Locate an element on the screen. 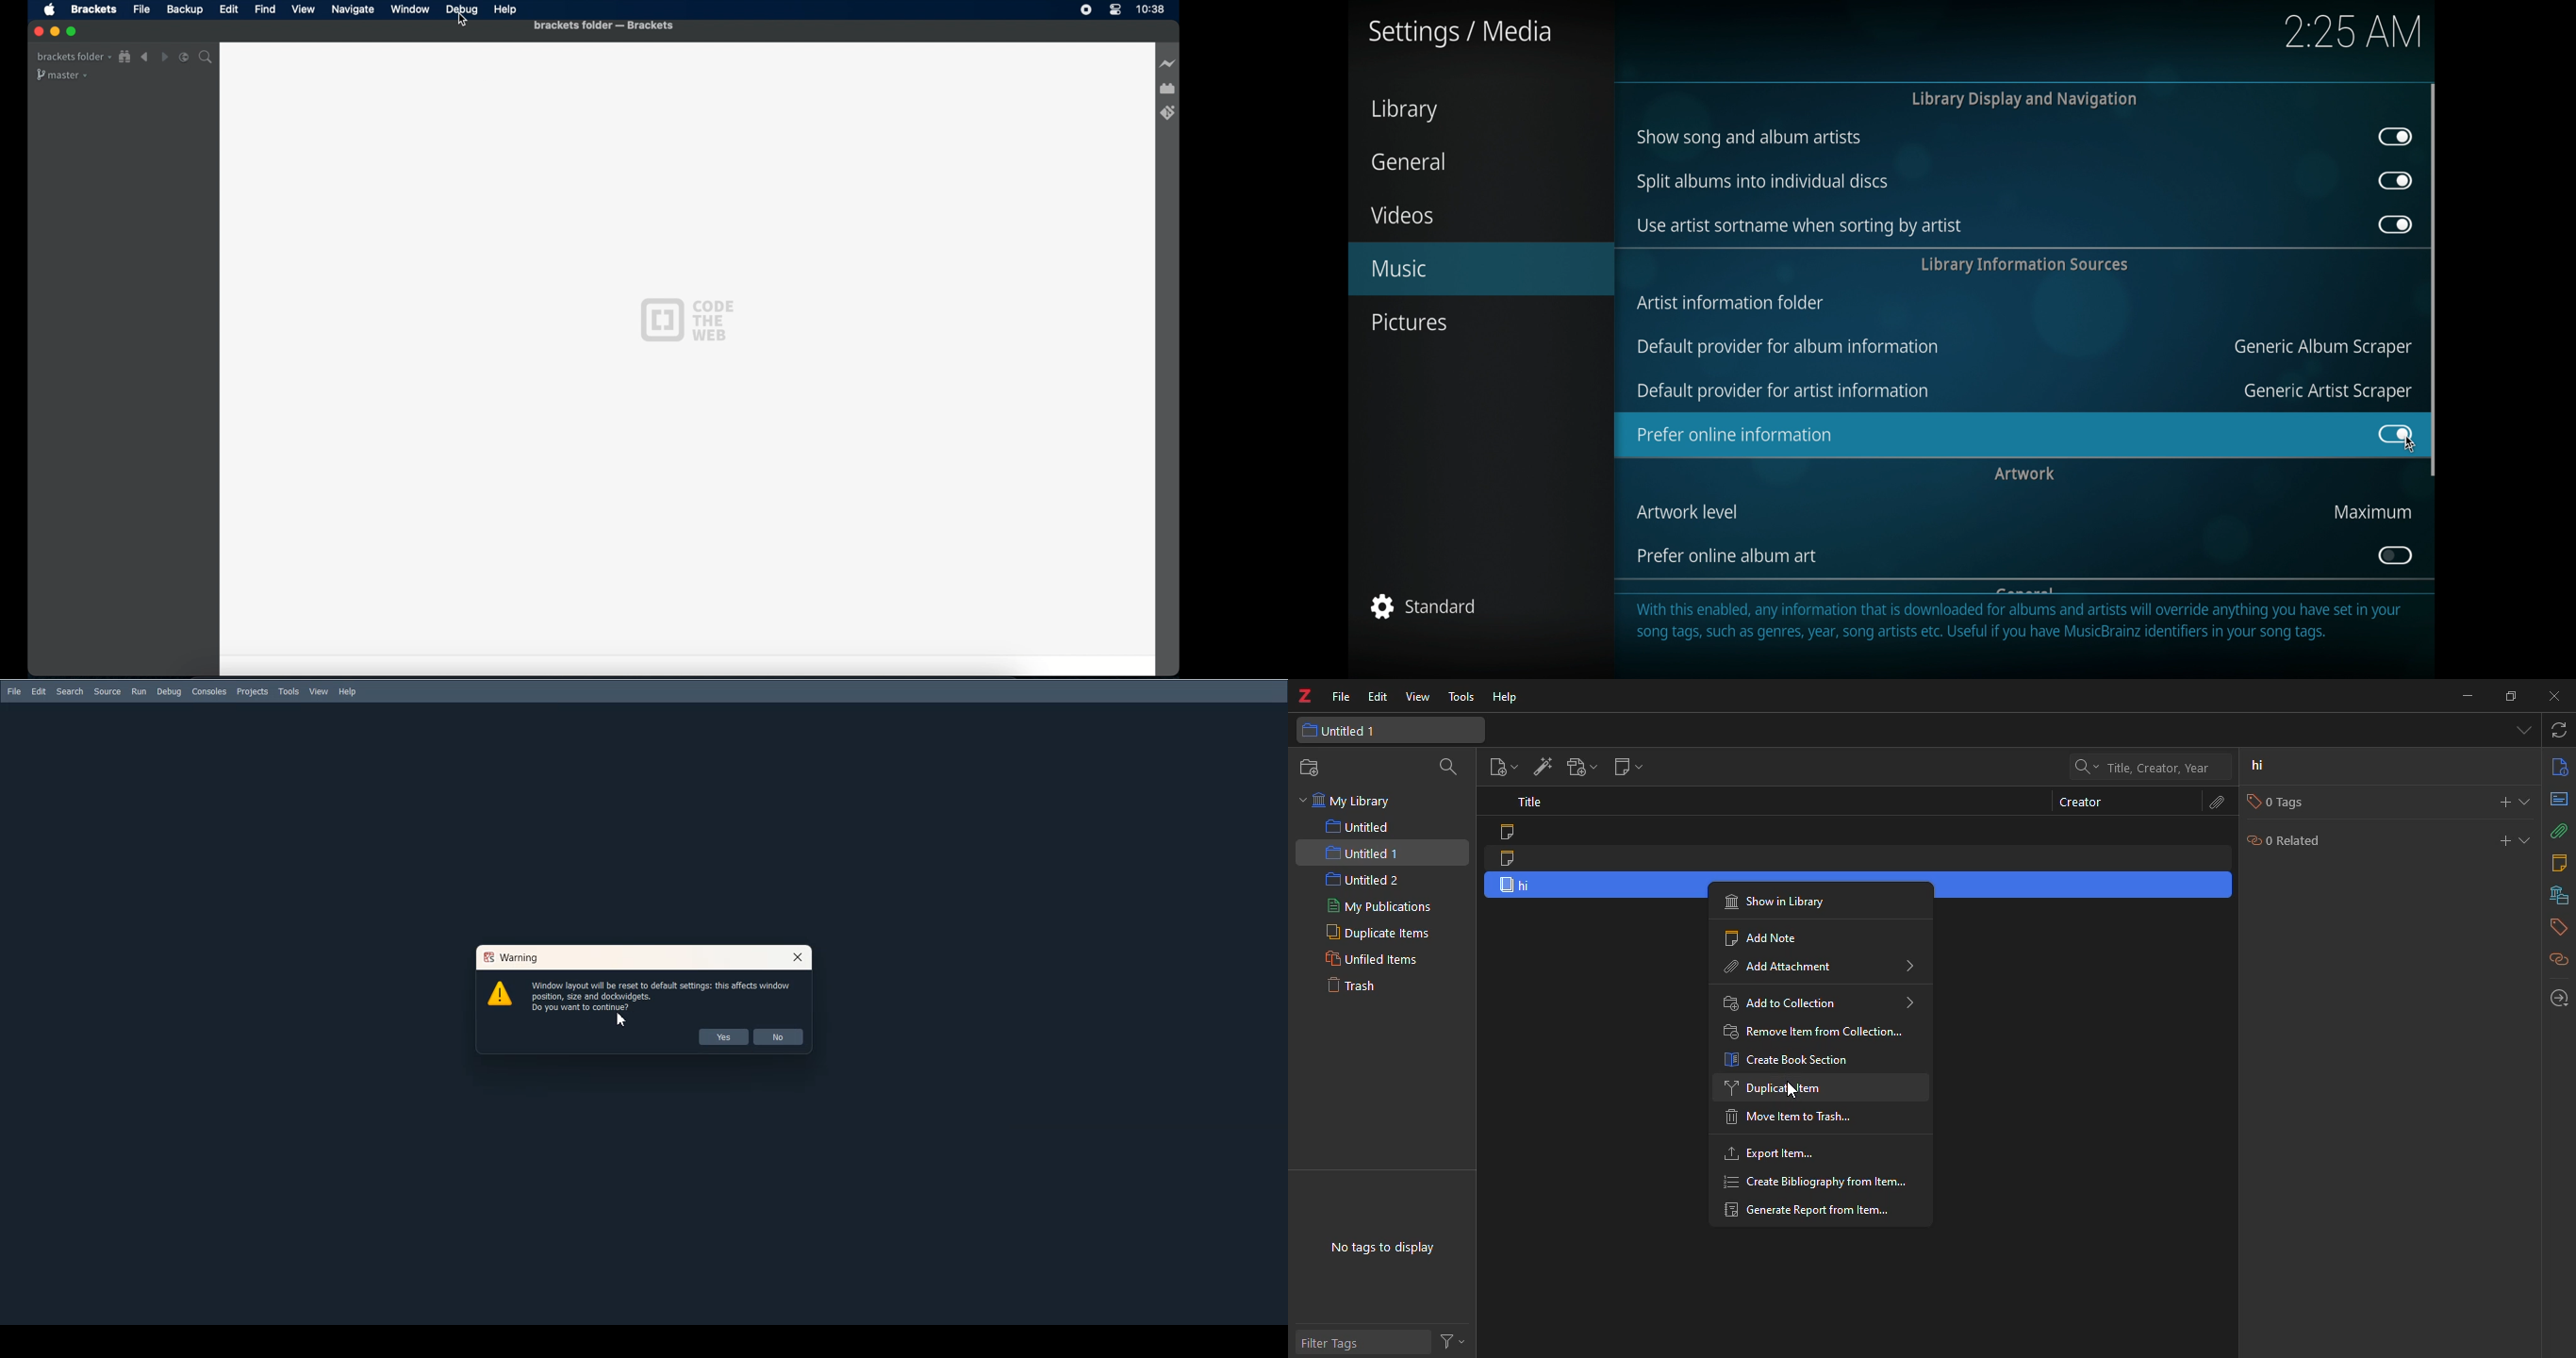 Image resolution: width=2576 pixels, height=1372 pixels. no tags to display is located at coordinates (1382, 1247).